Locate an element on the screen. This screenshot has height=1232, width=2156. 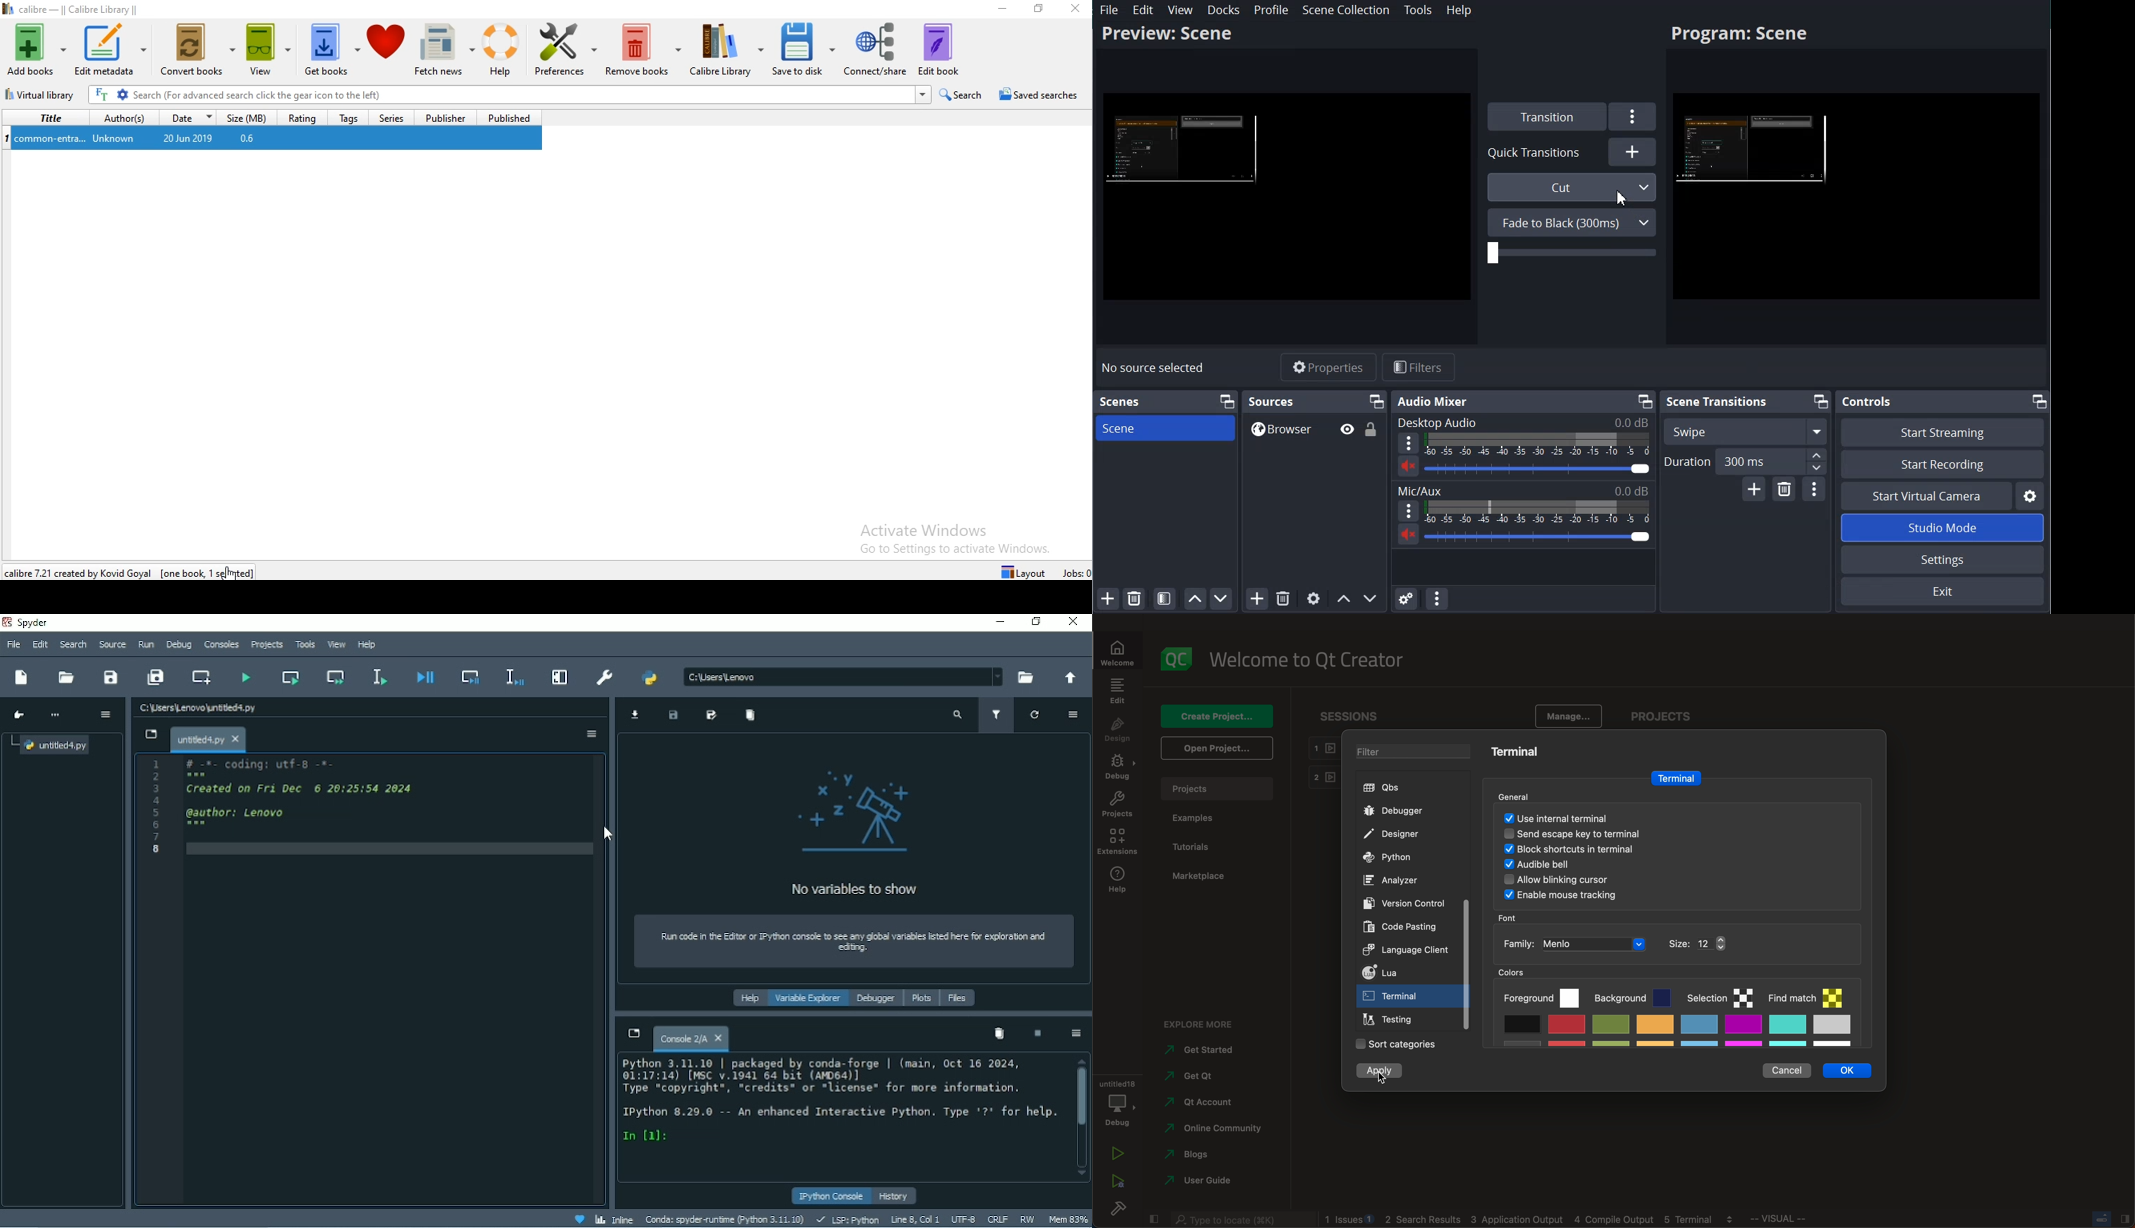
Open scene Filter is located at coordinates (1164, 599).